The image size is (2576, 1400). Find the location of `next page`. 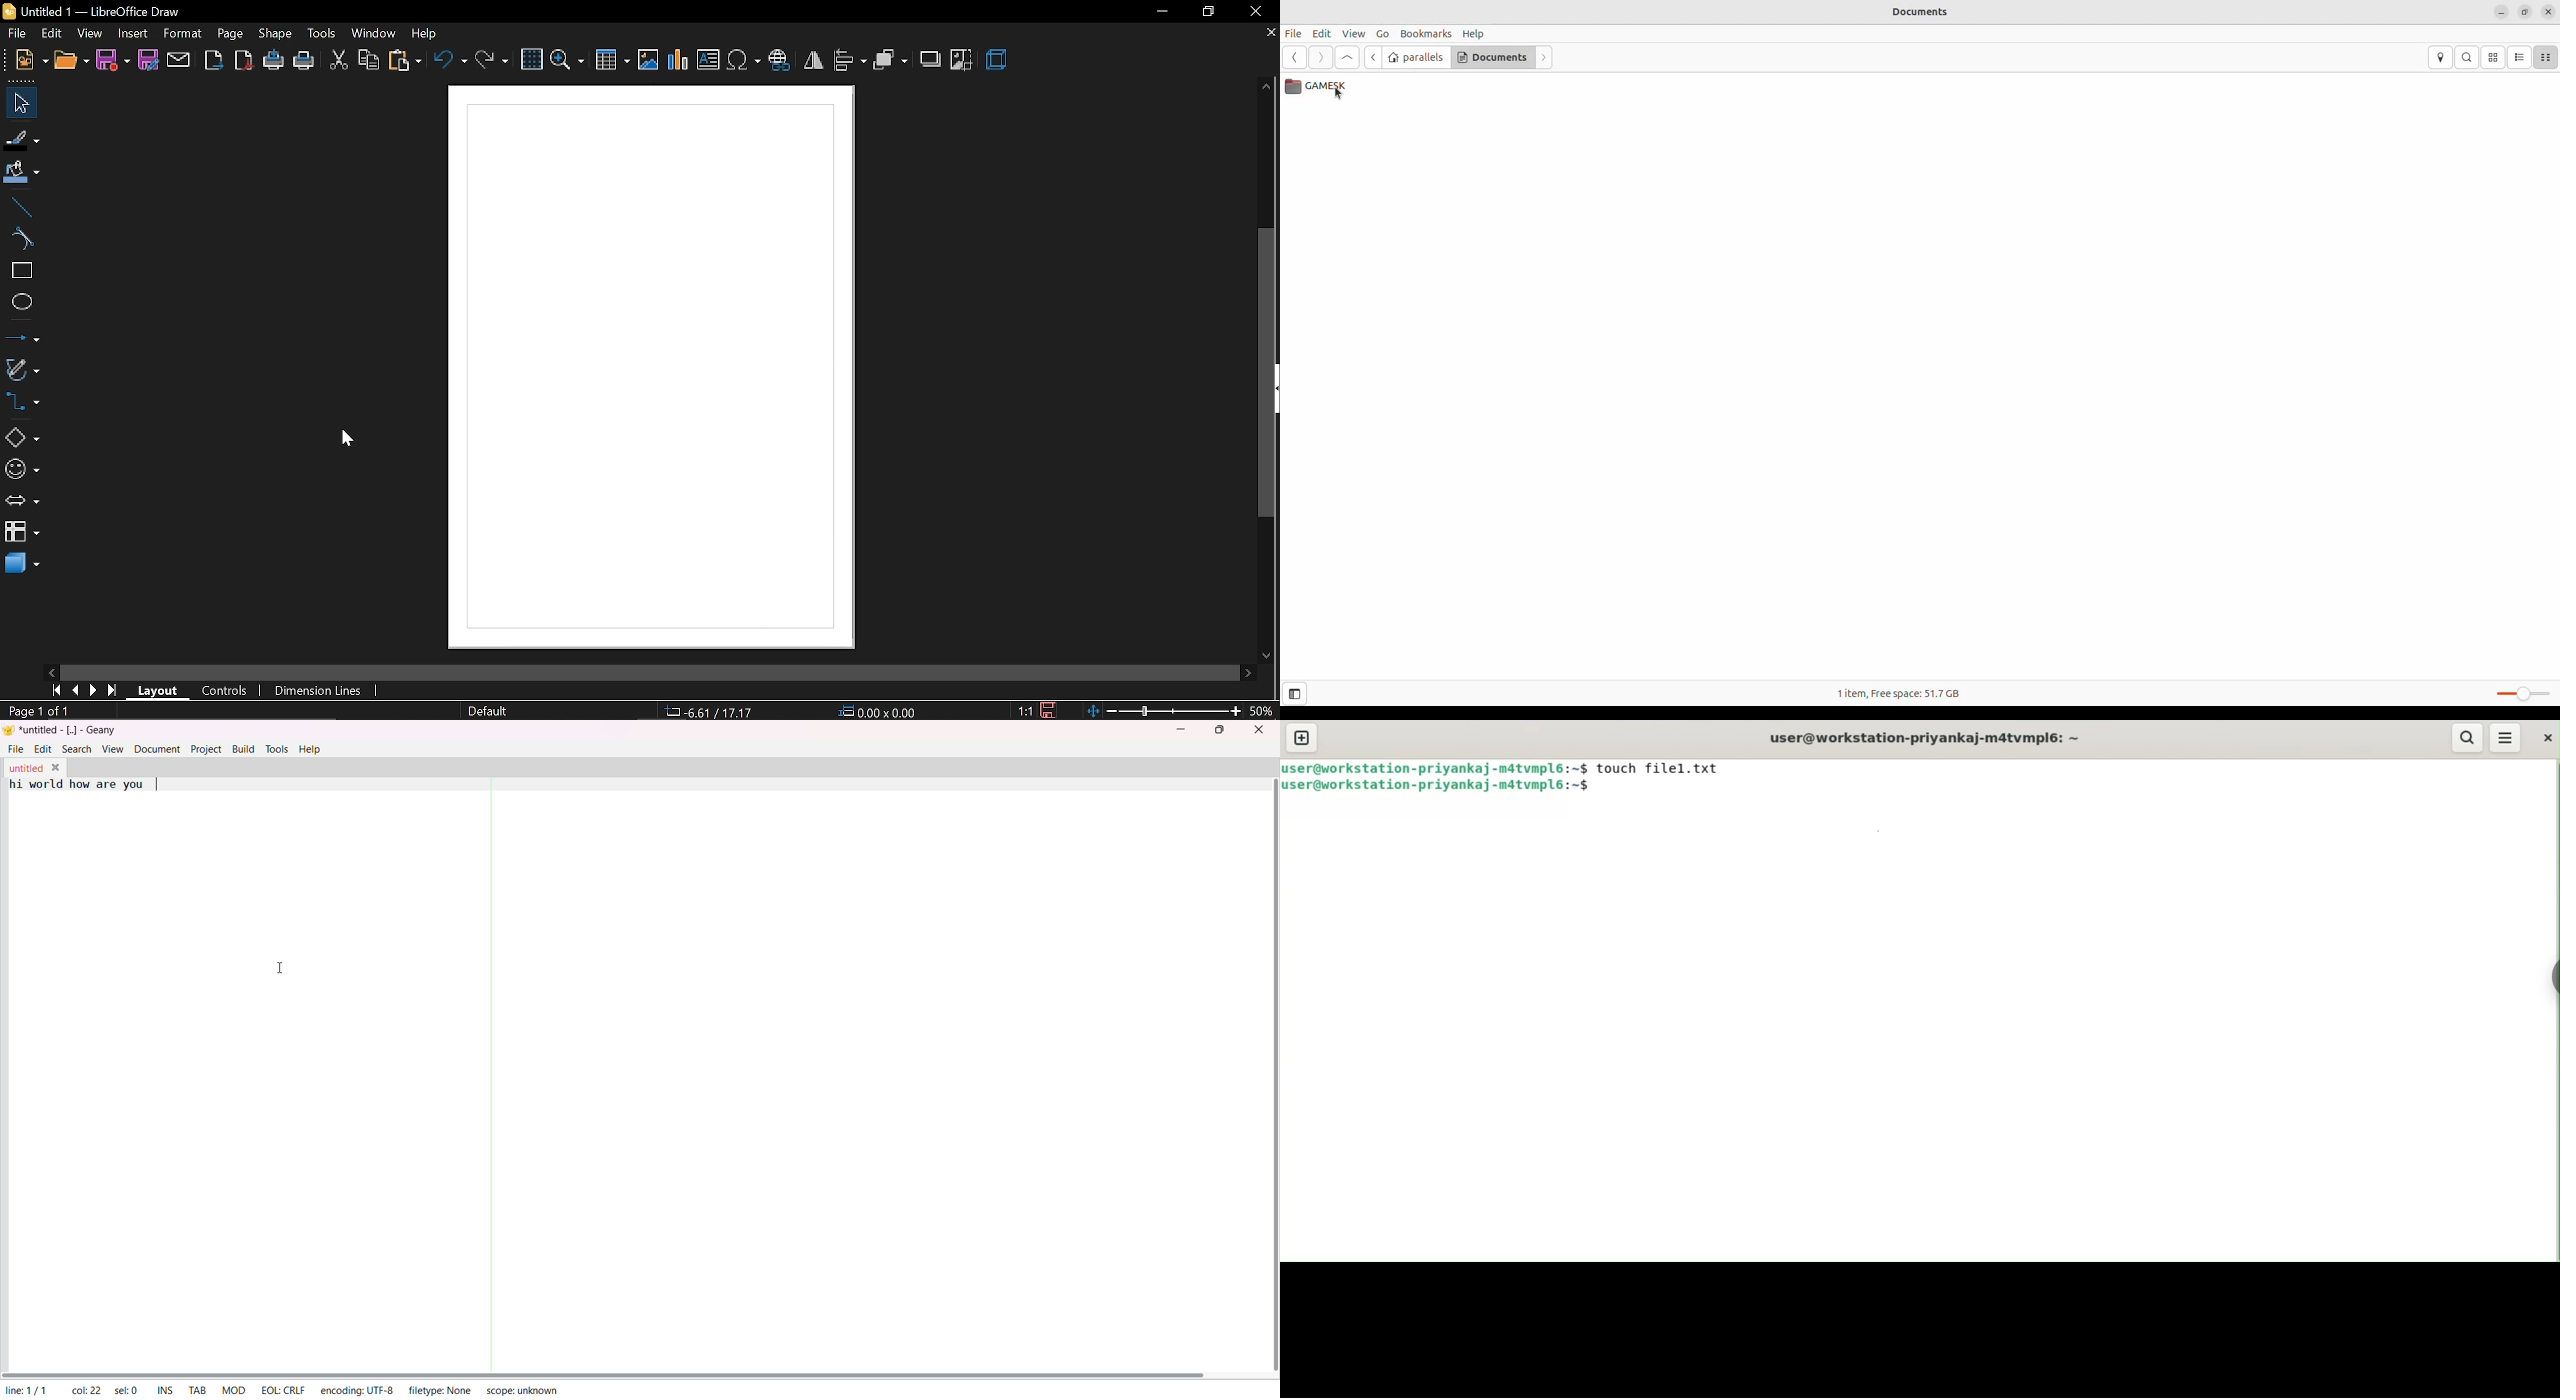

next page is located at coordinates (96, 692).